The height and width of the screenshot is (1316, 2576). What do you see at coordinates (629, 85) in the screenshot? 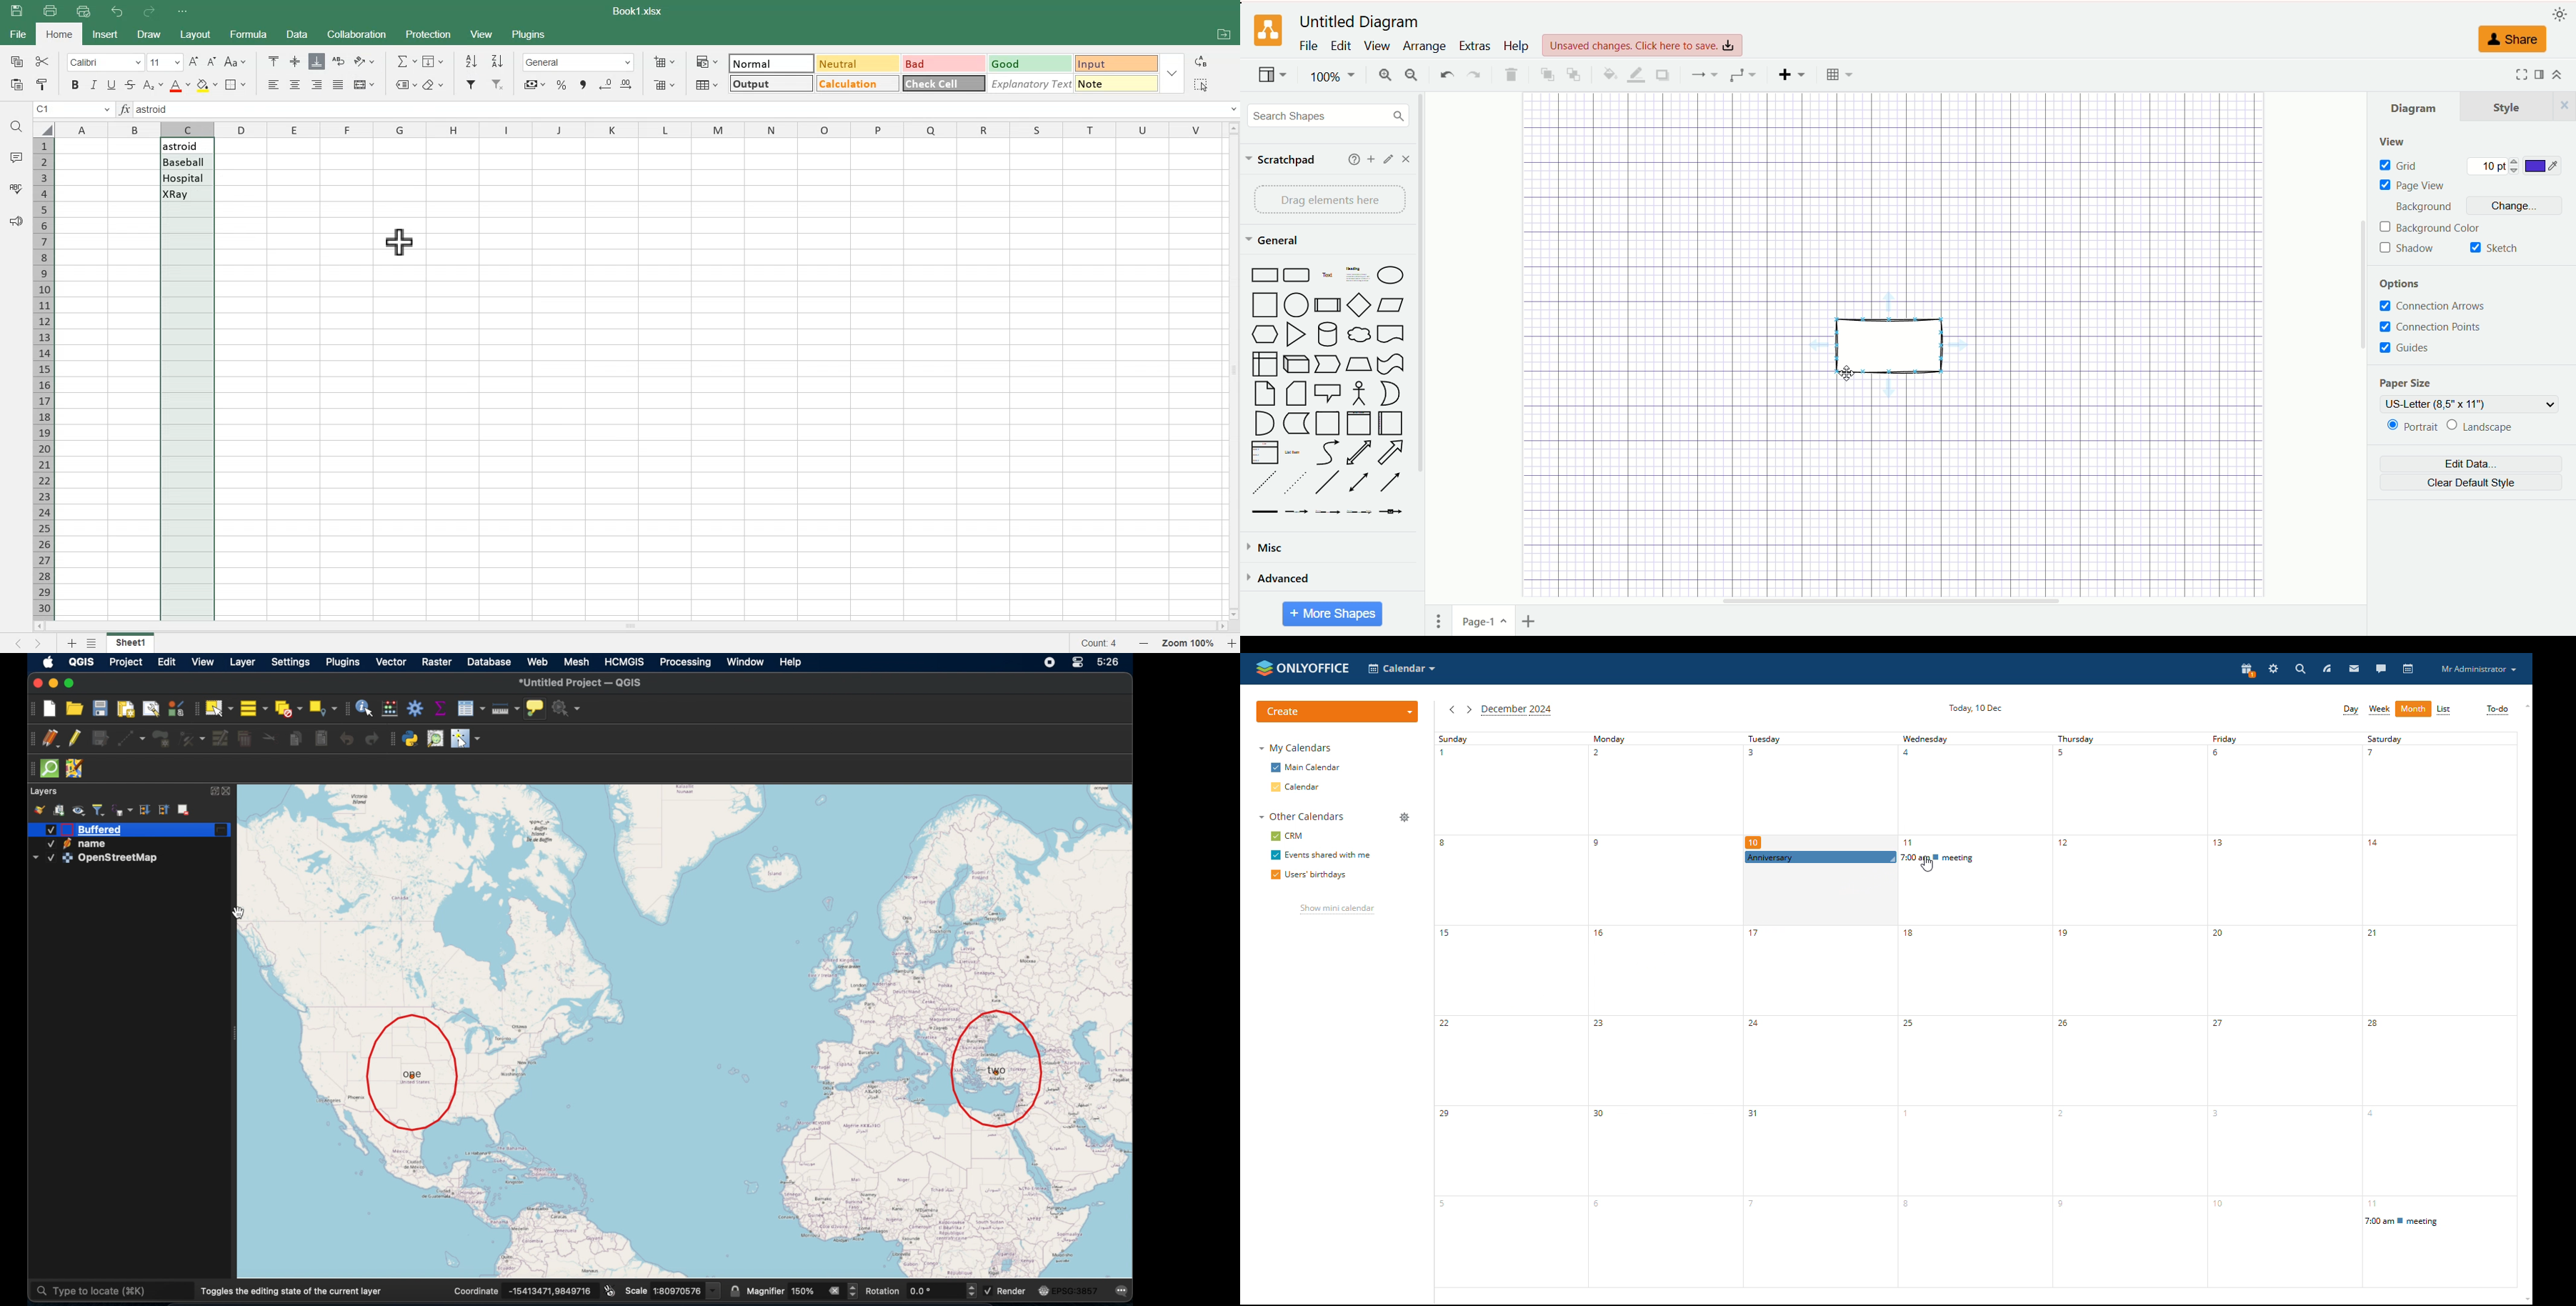
I see `Increase Decimal` at bounding box center [629, 85].